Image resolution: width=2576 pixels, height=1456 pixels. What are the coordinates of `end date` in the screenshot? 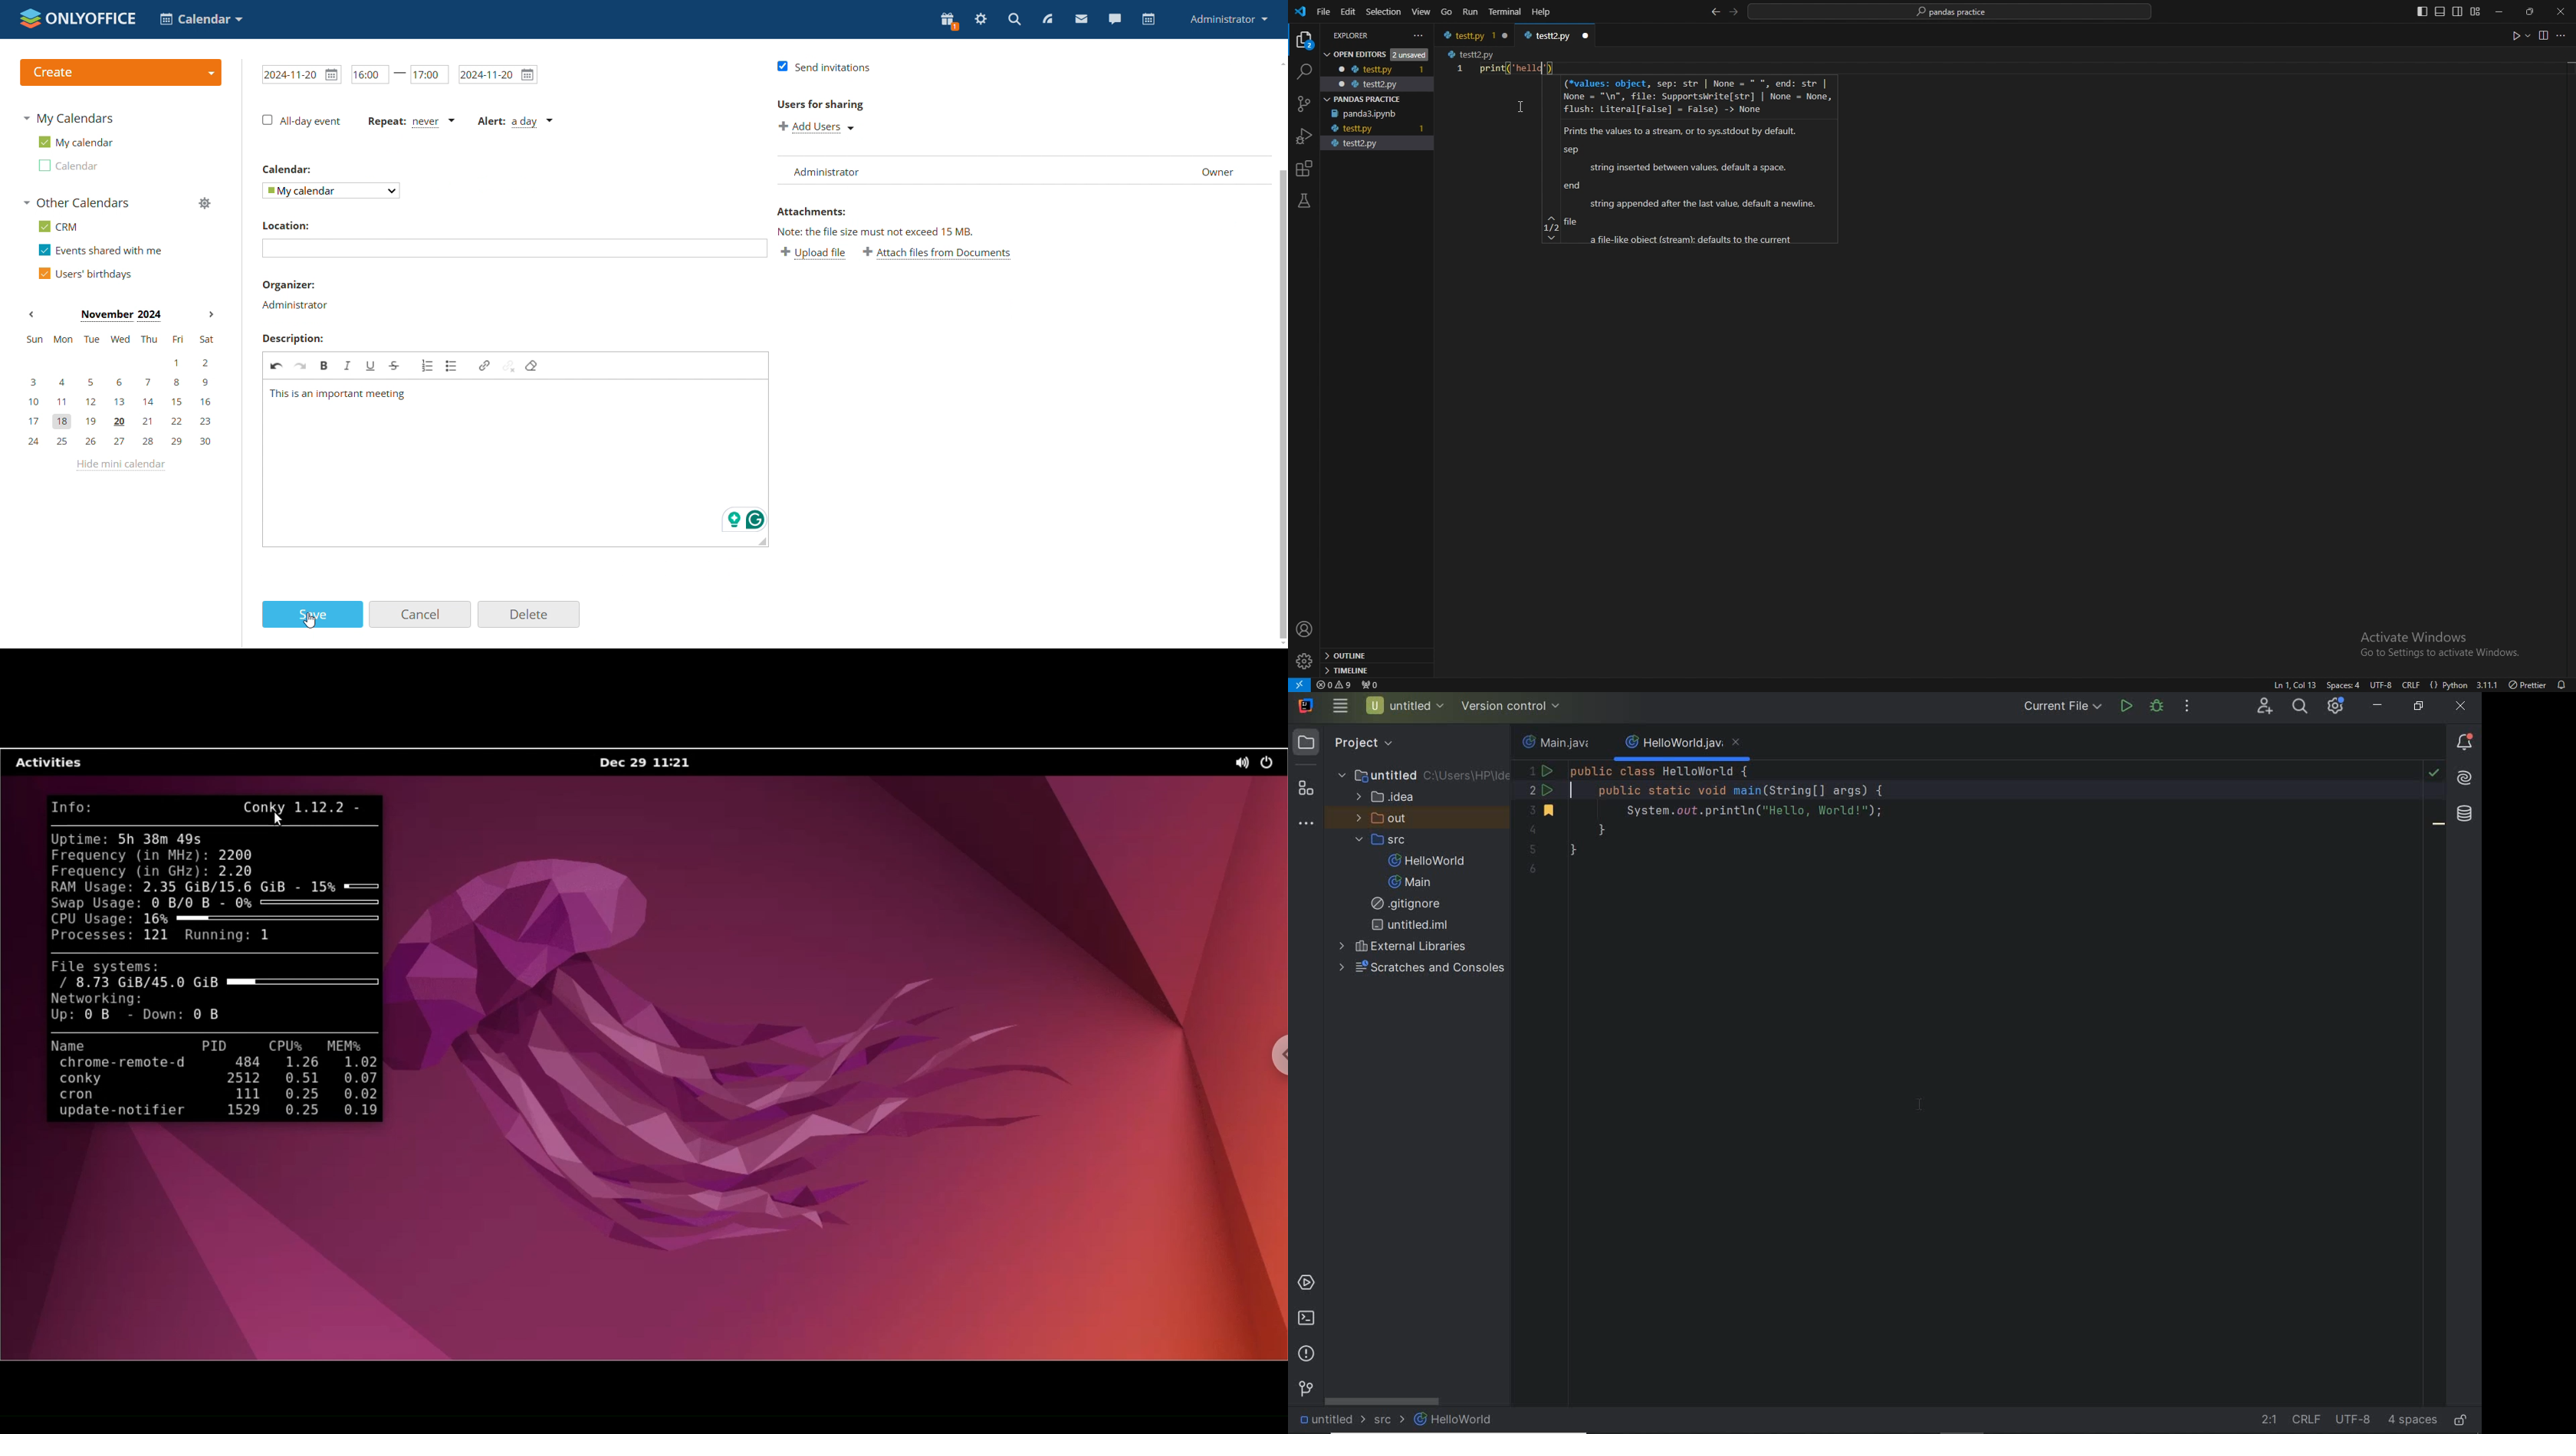 It's located at (498, 74).